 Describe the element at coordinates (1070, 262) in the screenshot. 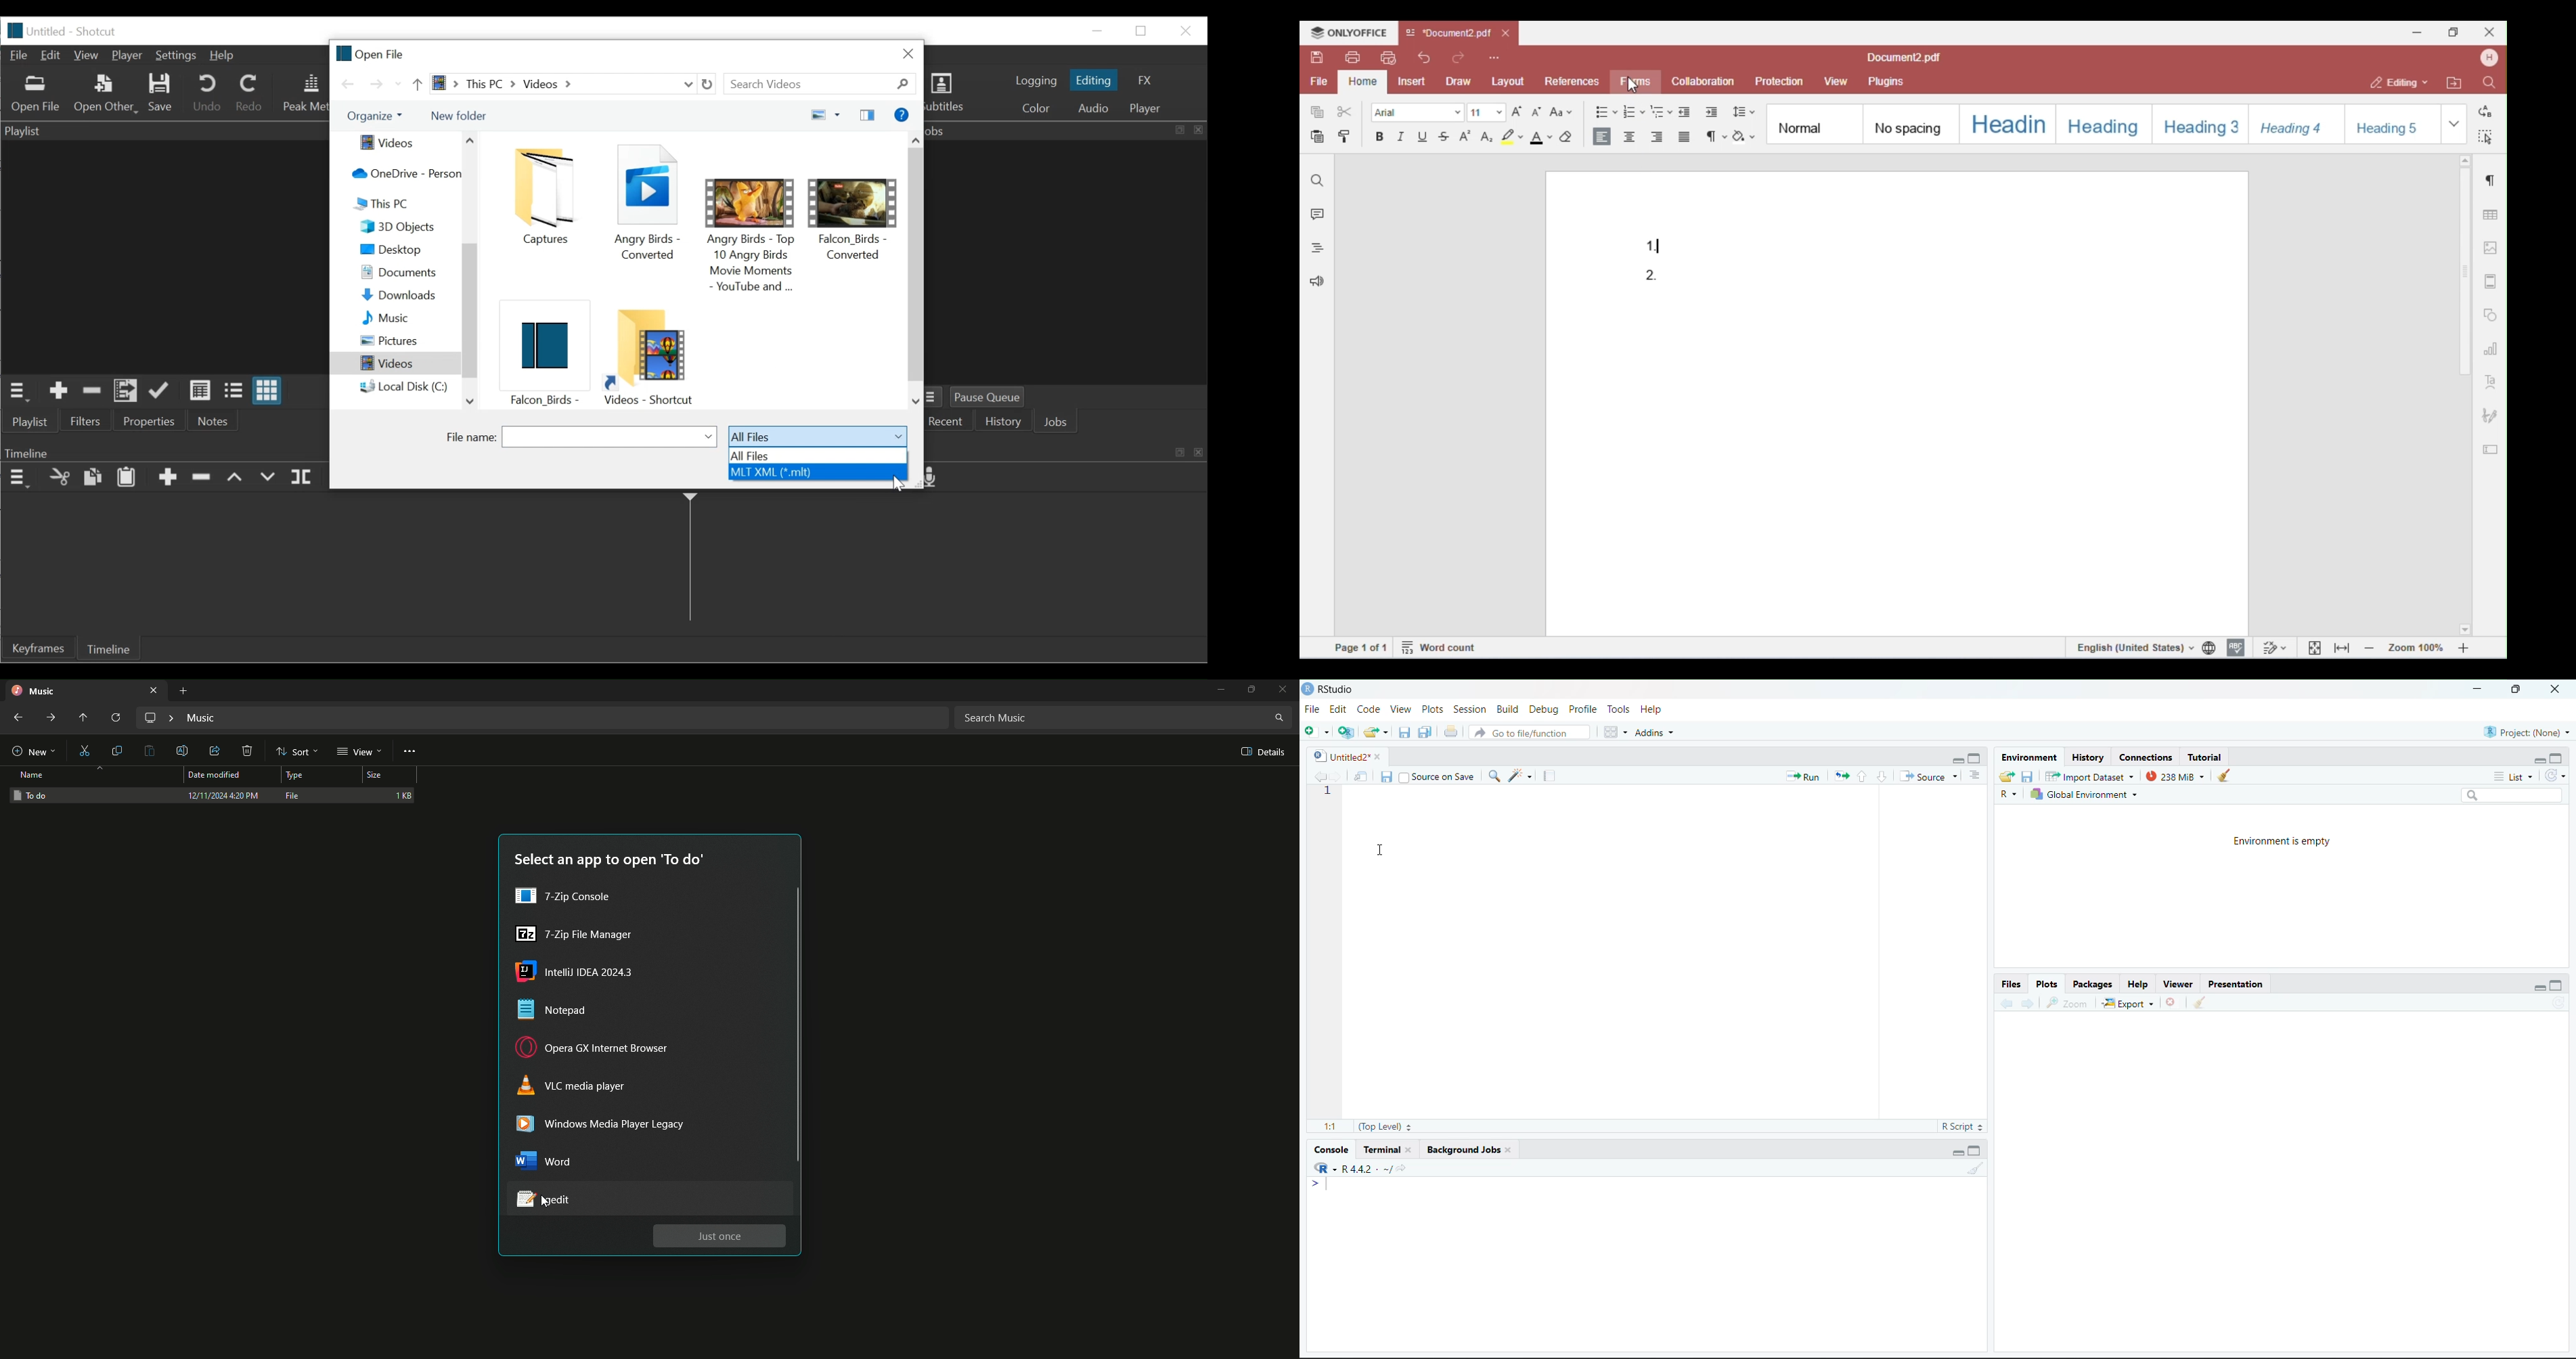

I see `Jobs Panel` at that location.